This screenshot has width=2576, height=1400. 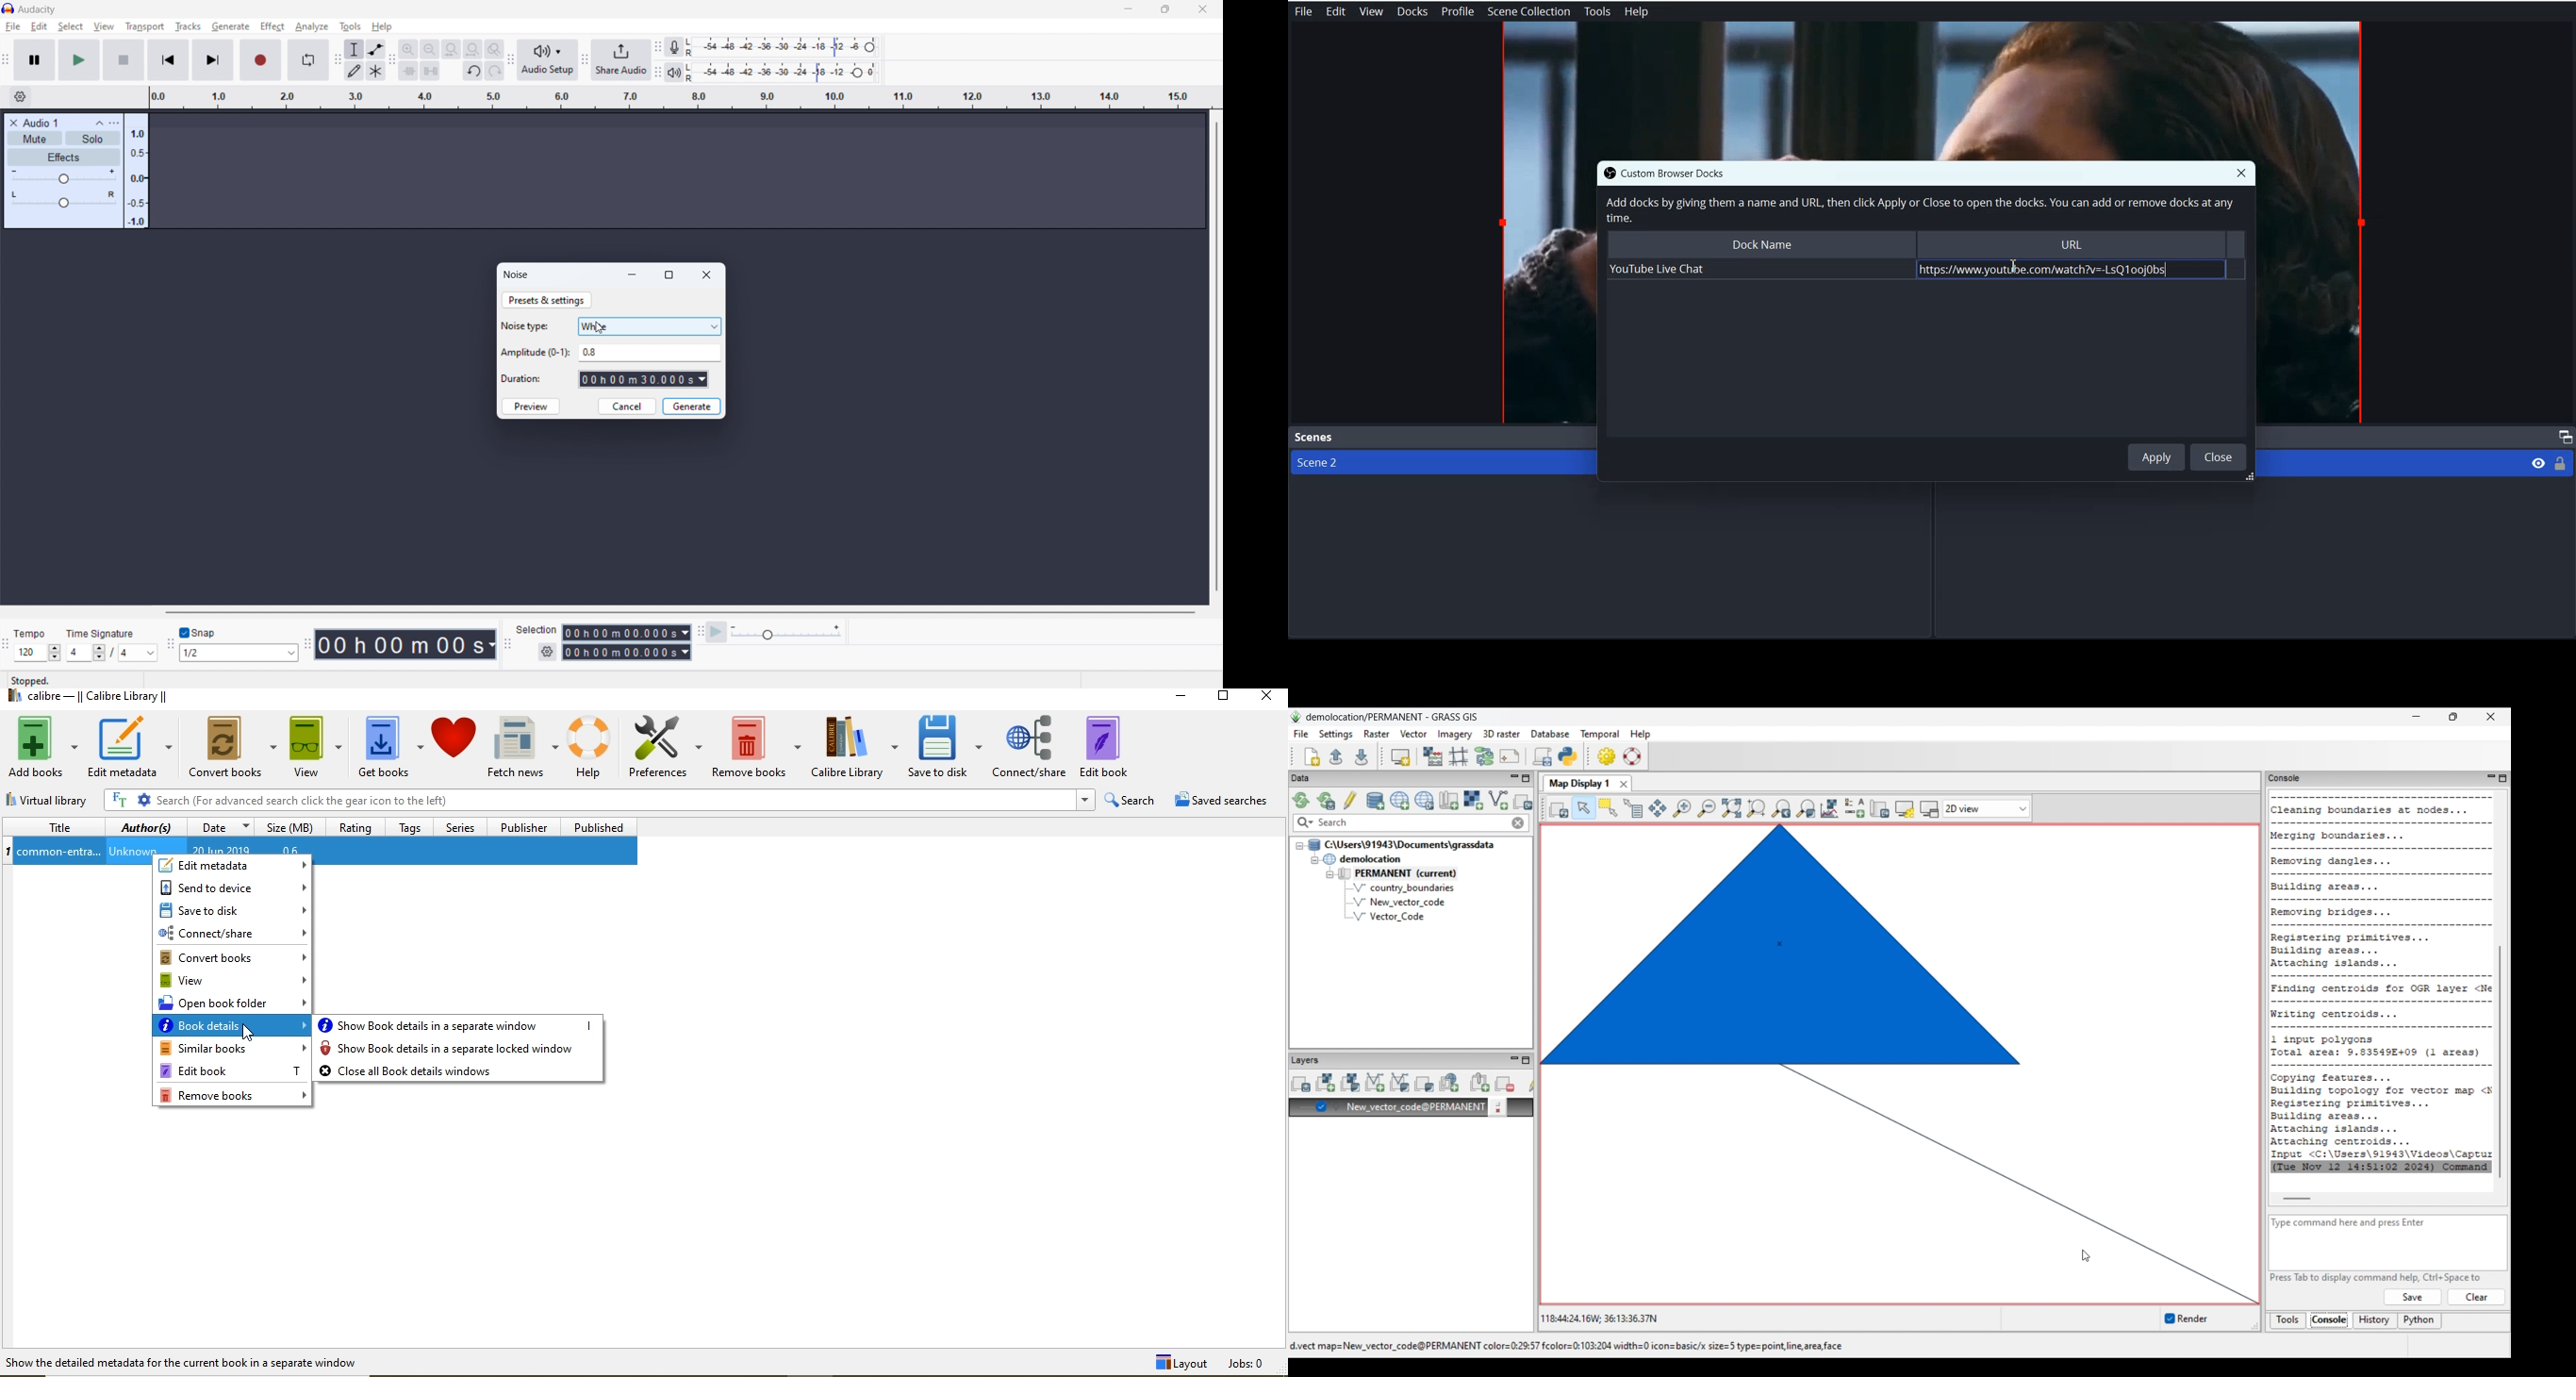 I want to click on similar books, so click(x=232, y=1050).